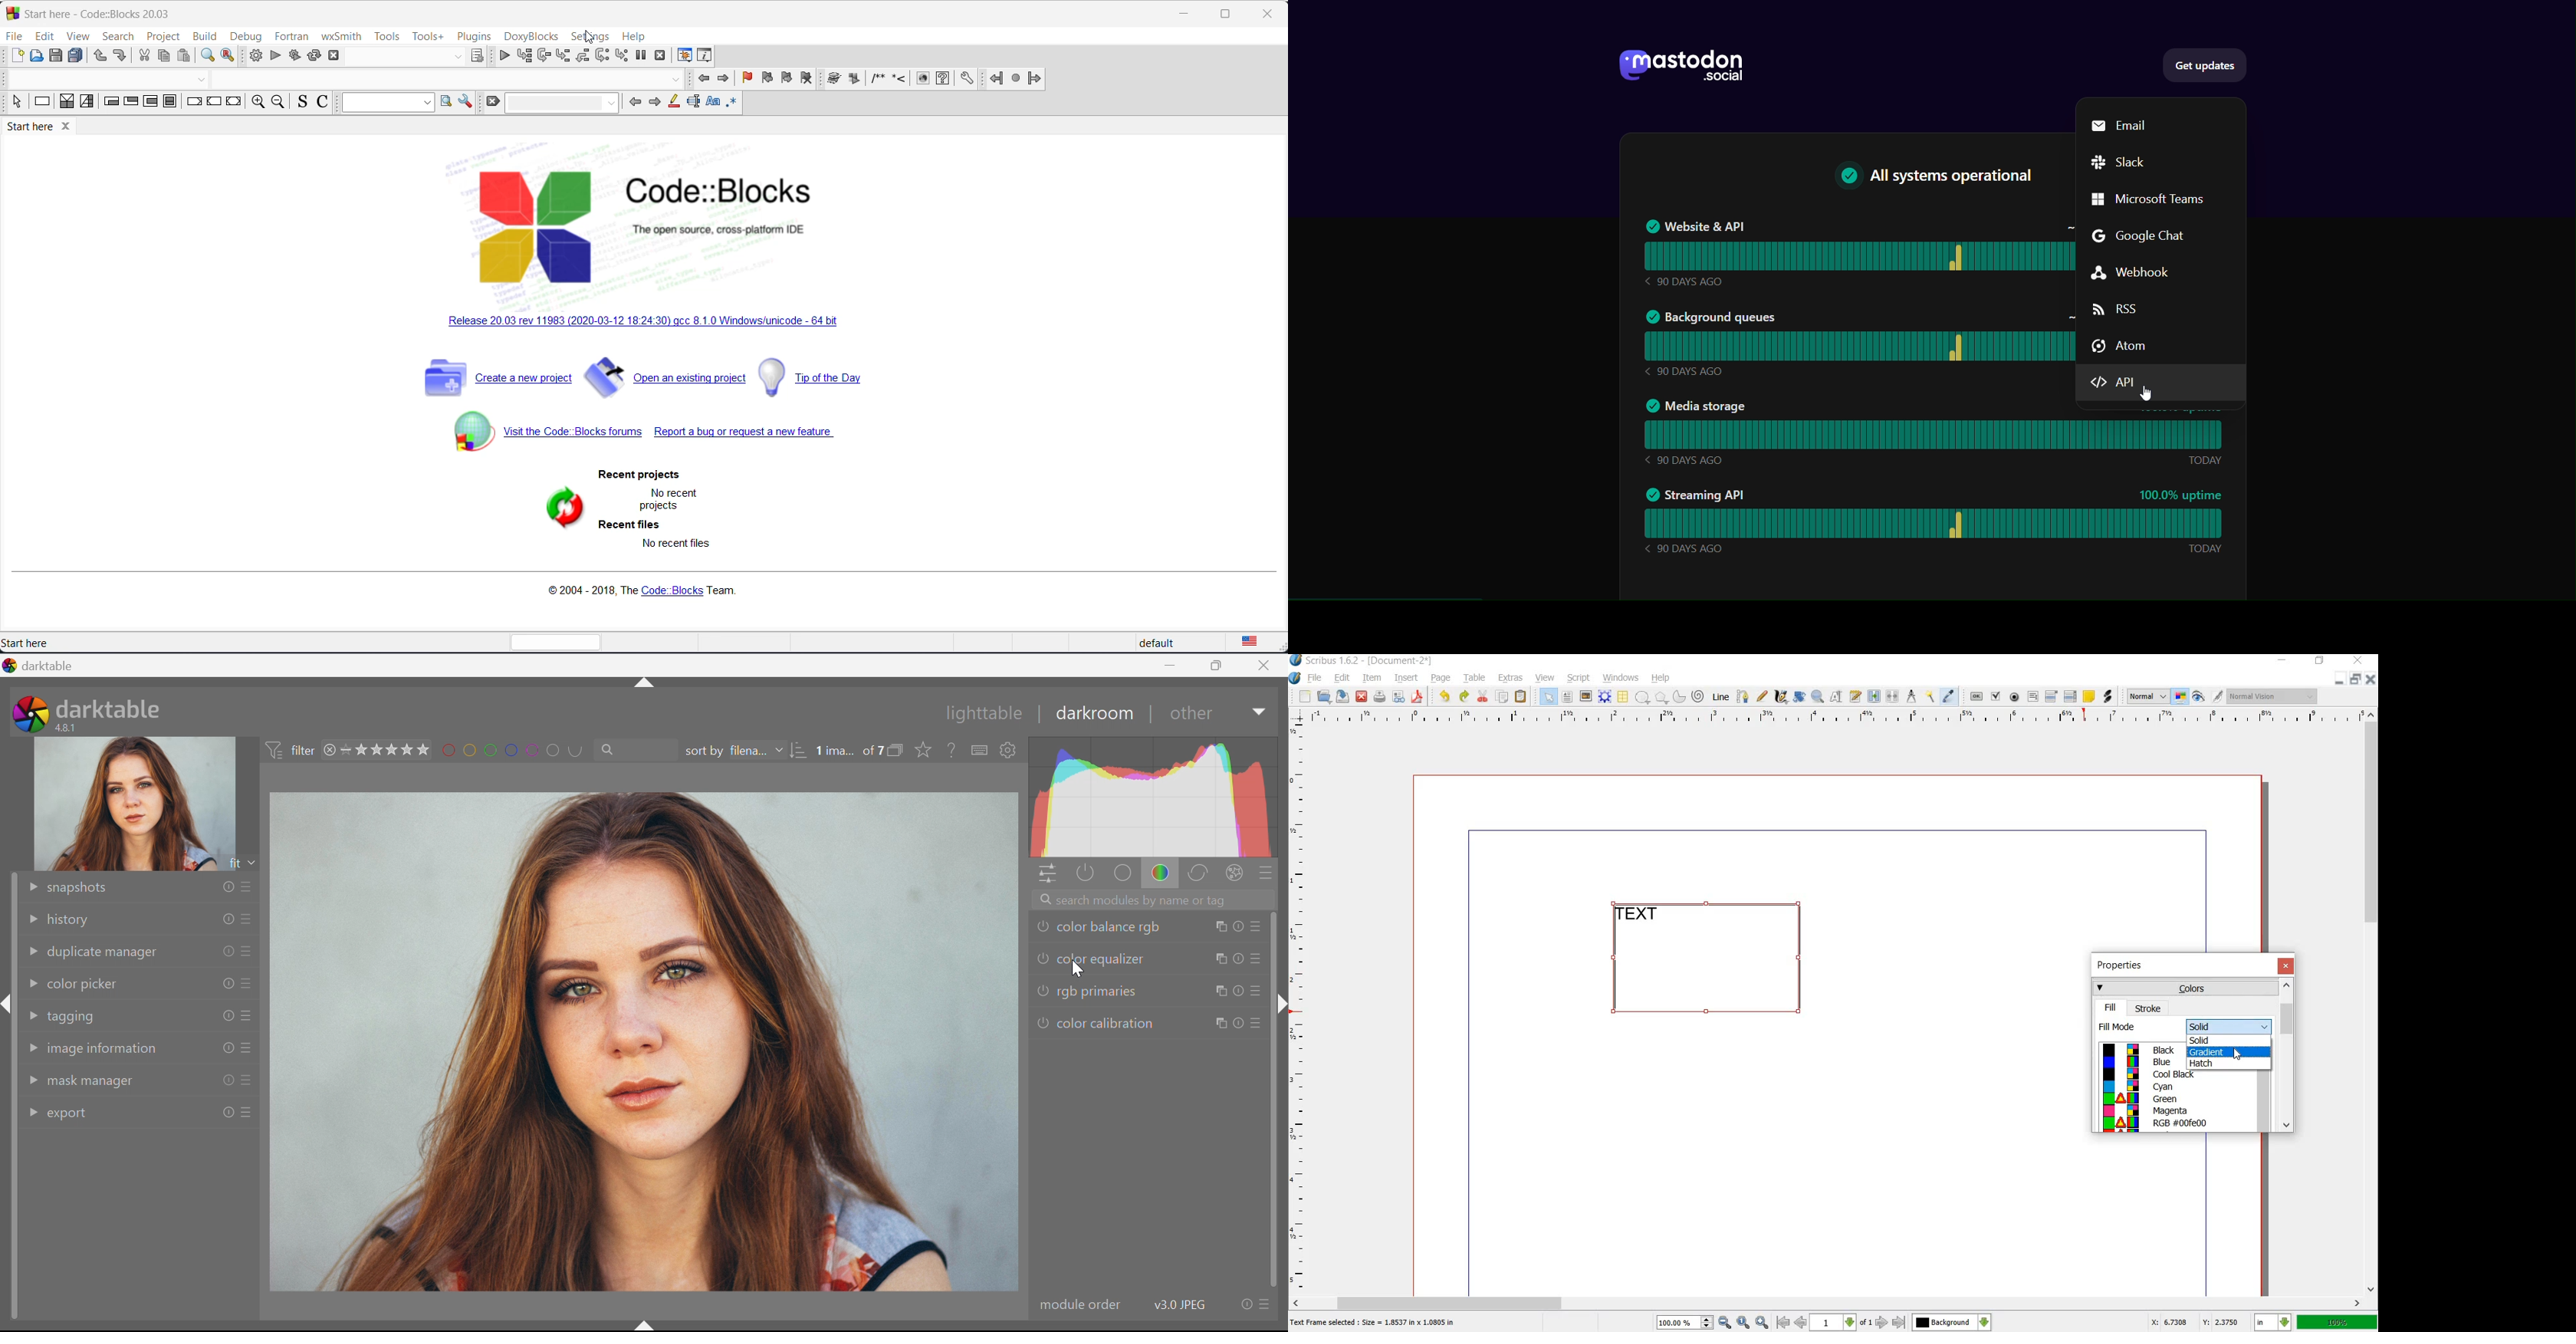 This screenshot has height=1344, width=2576. What do you see at coordinates (1722, 698) in the screenshot?
I see `line` at bounding box center [1722, 698].